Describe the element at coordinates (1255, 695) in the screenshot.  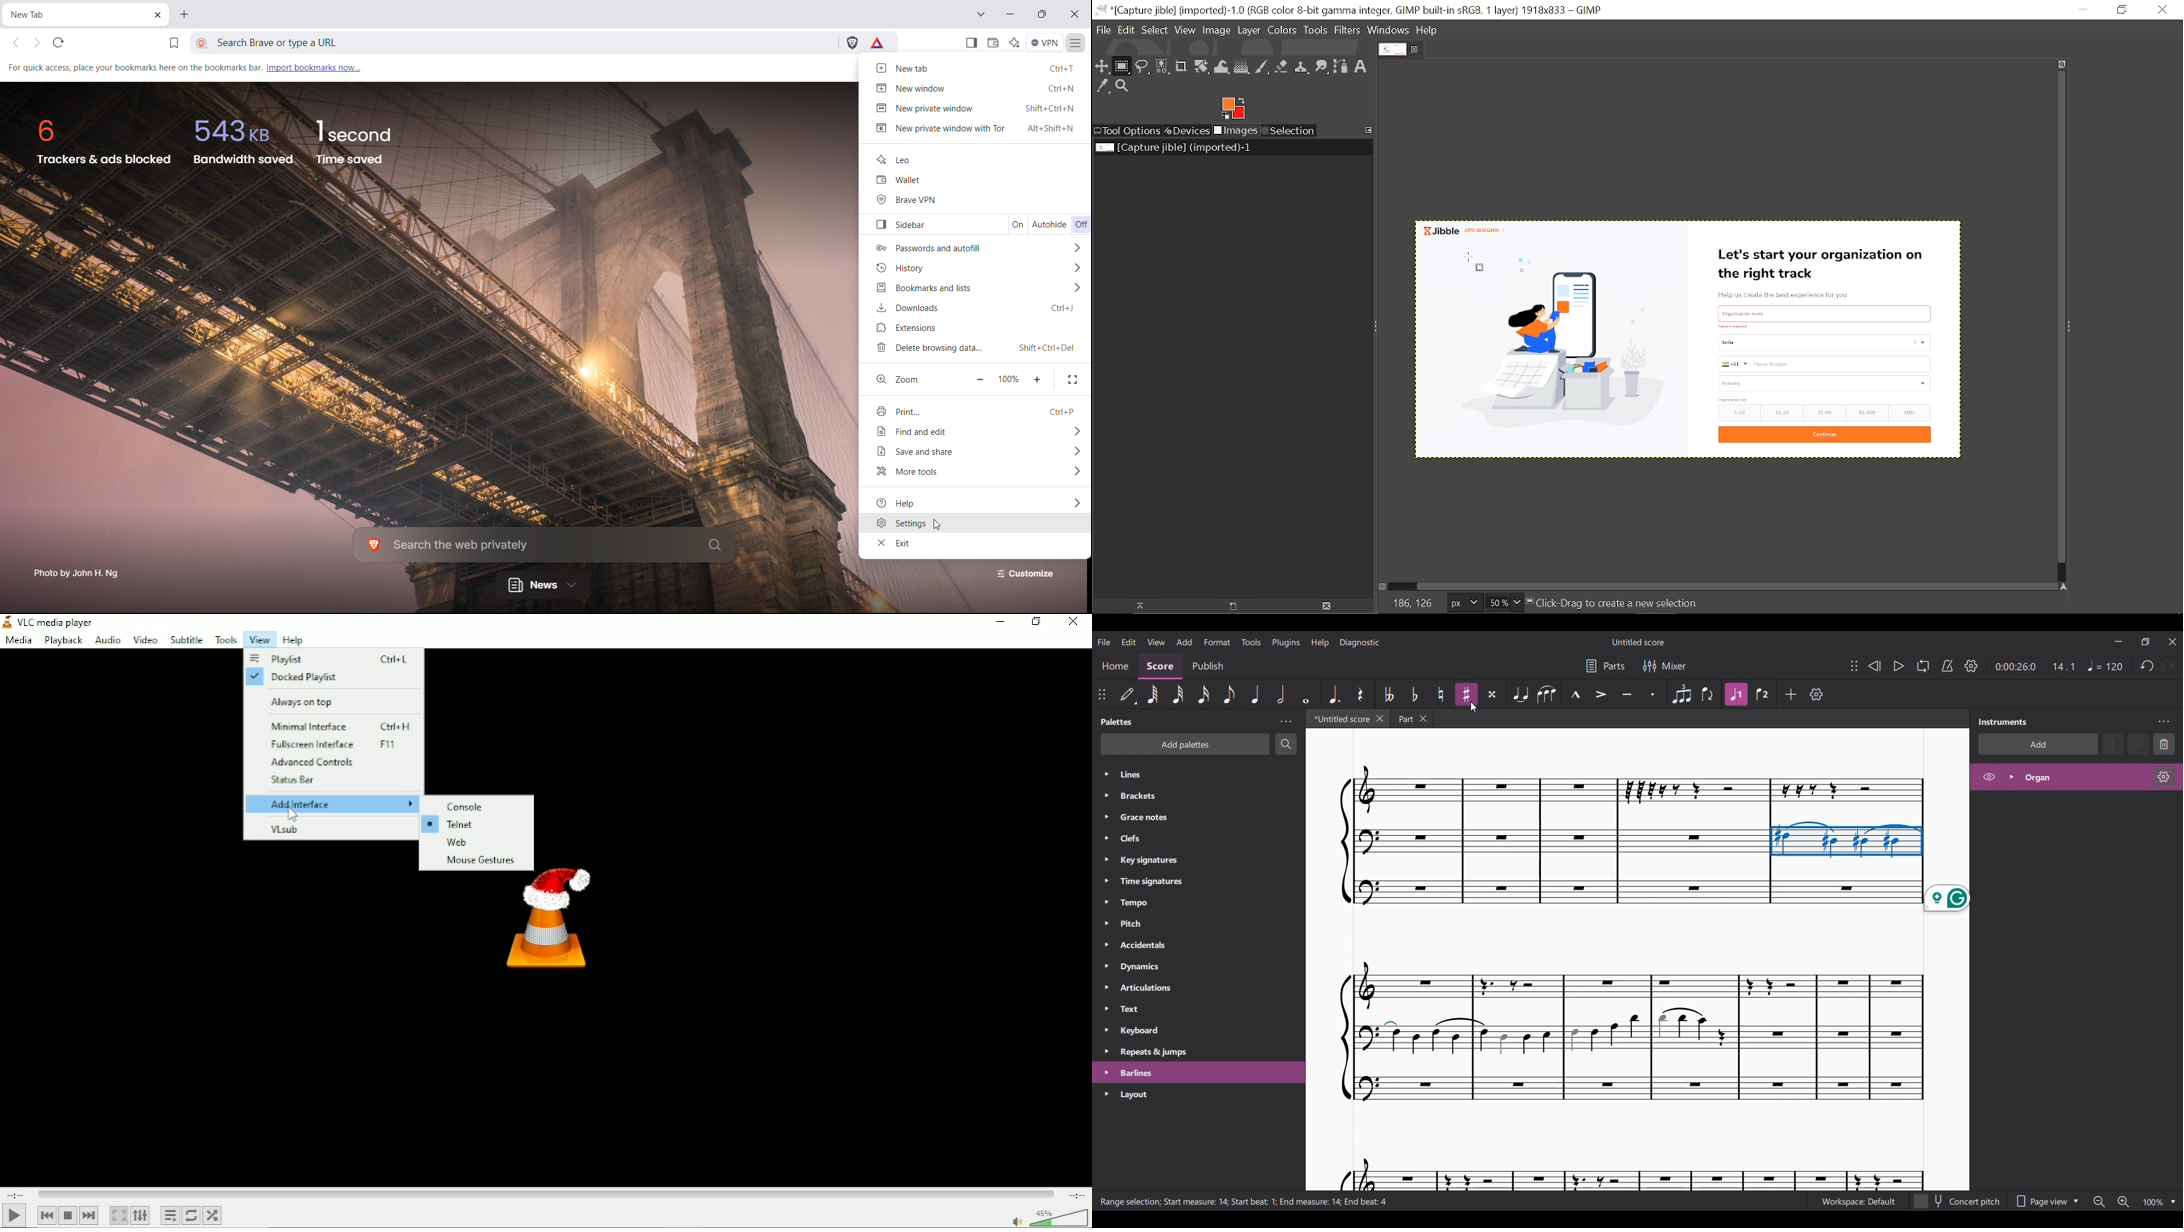
I see `Quarter note` at that location.